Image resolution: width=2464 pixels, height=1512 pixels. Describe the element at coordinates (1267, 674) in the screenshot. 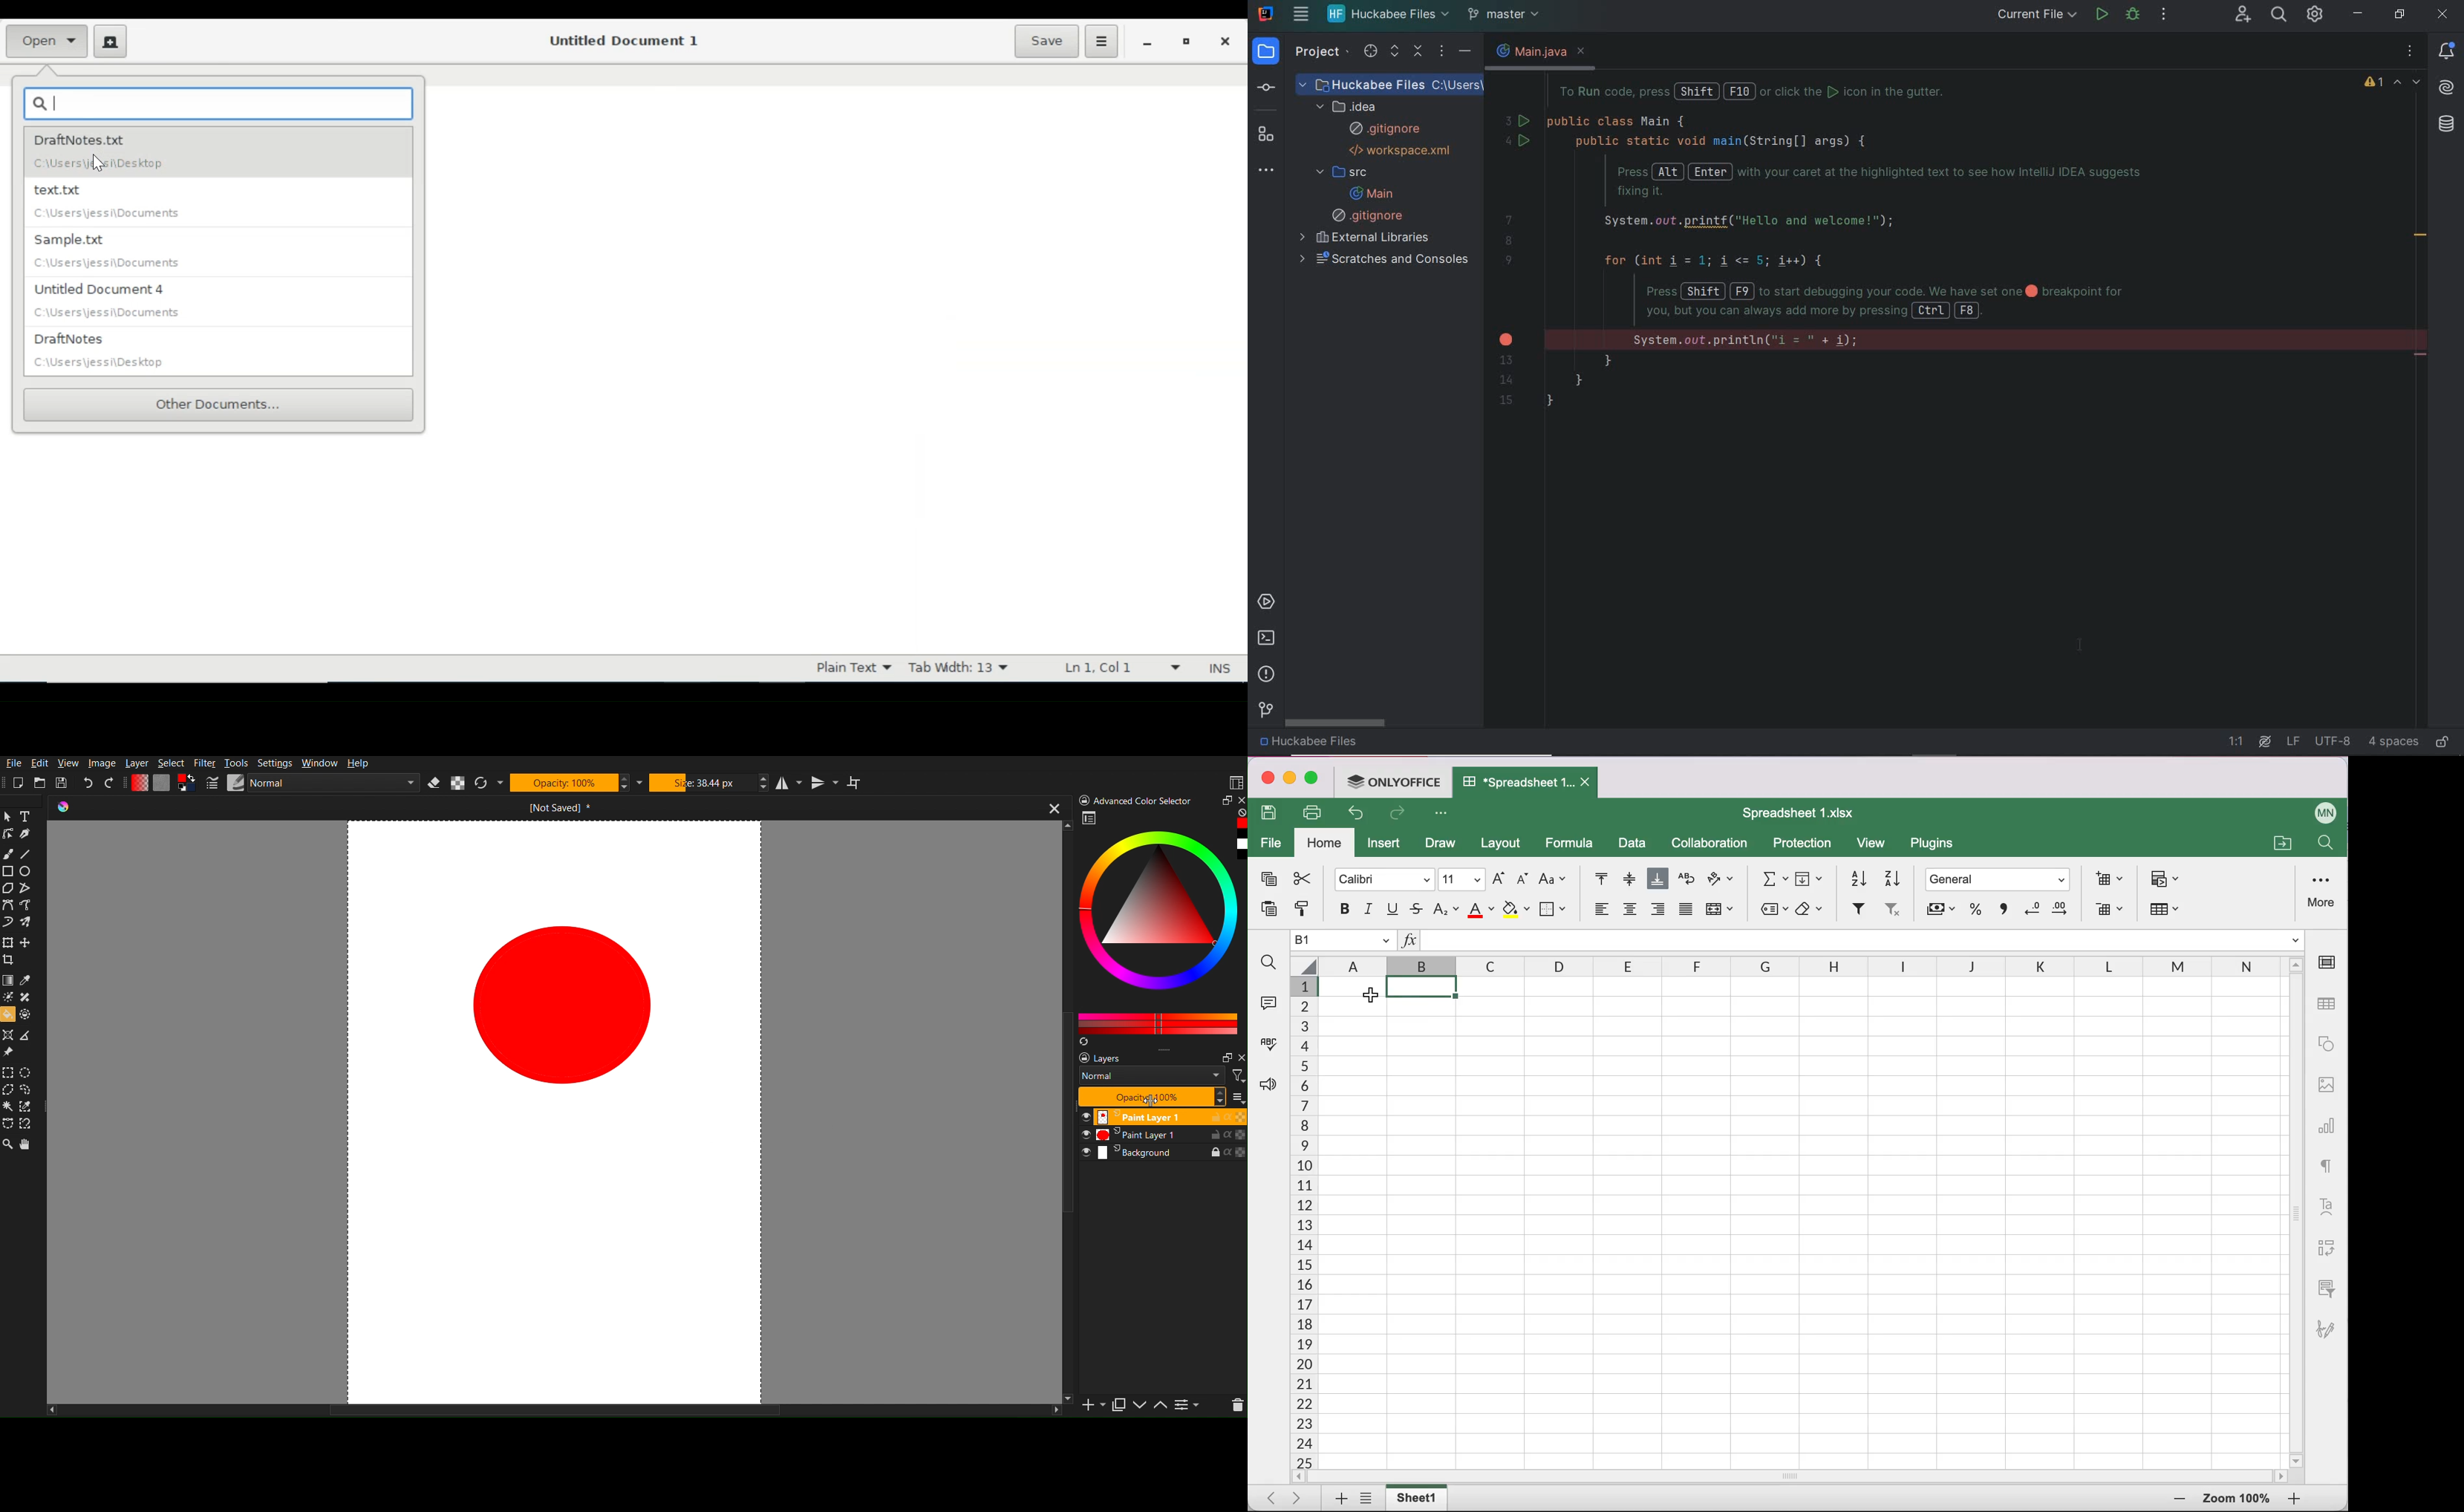

I see `problems` at that location.